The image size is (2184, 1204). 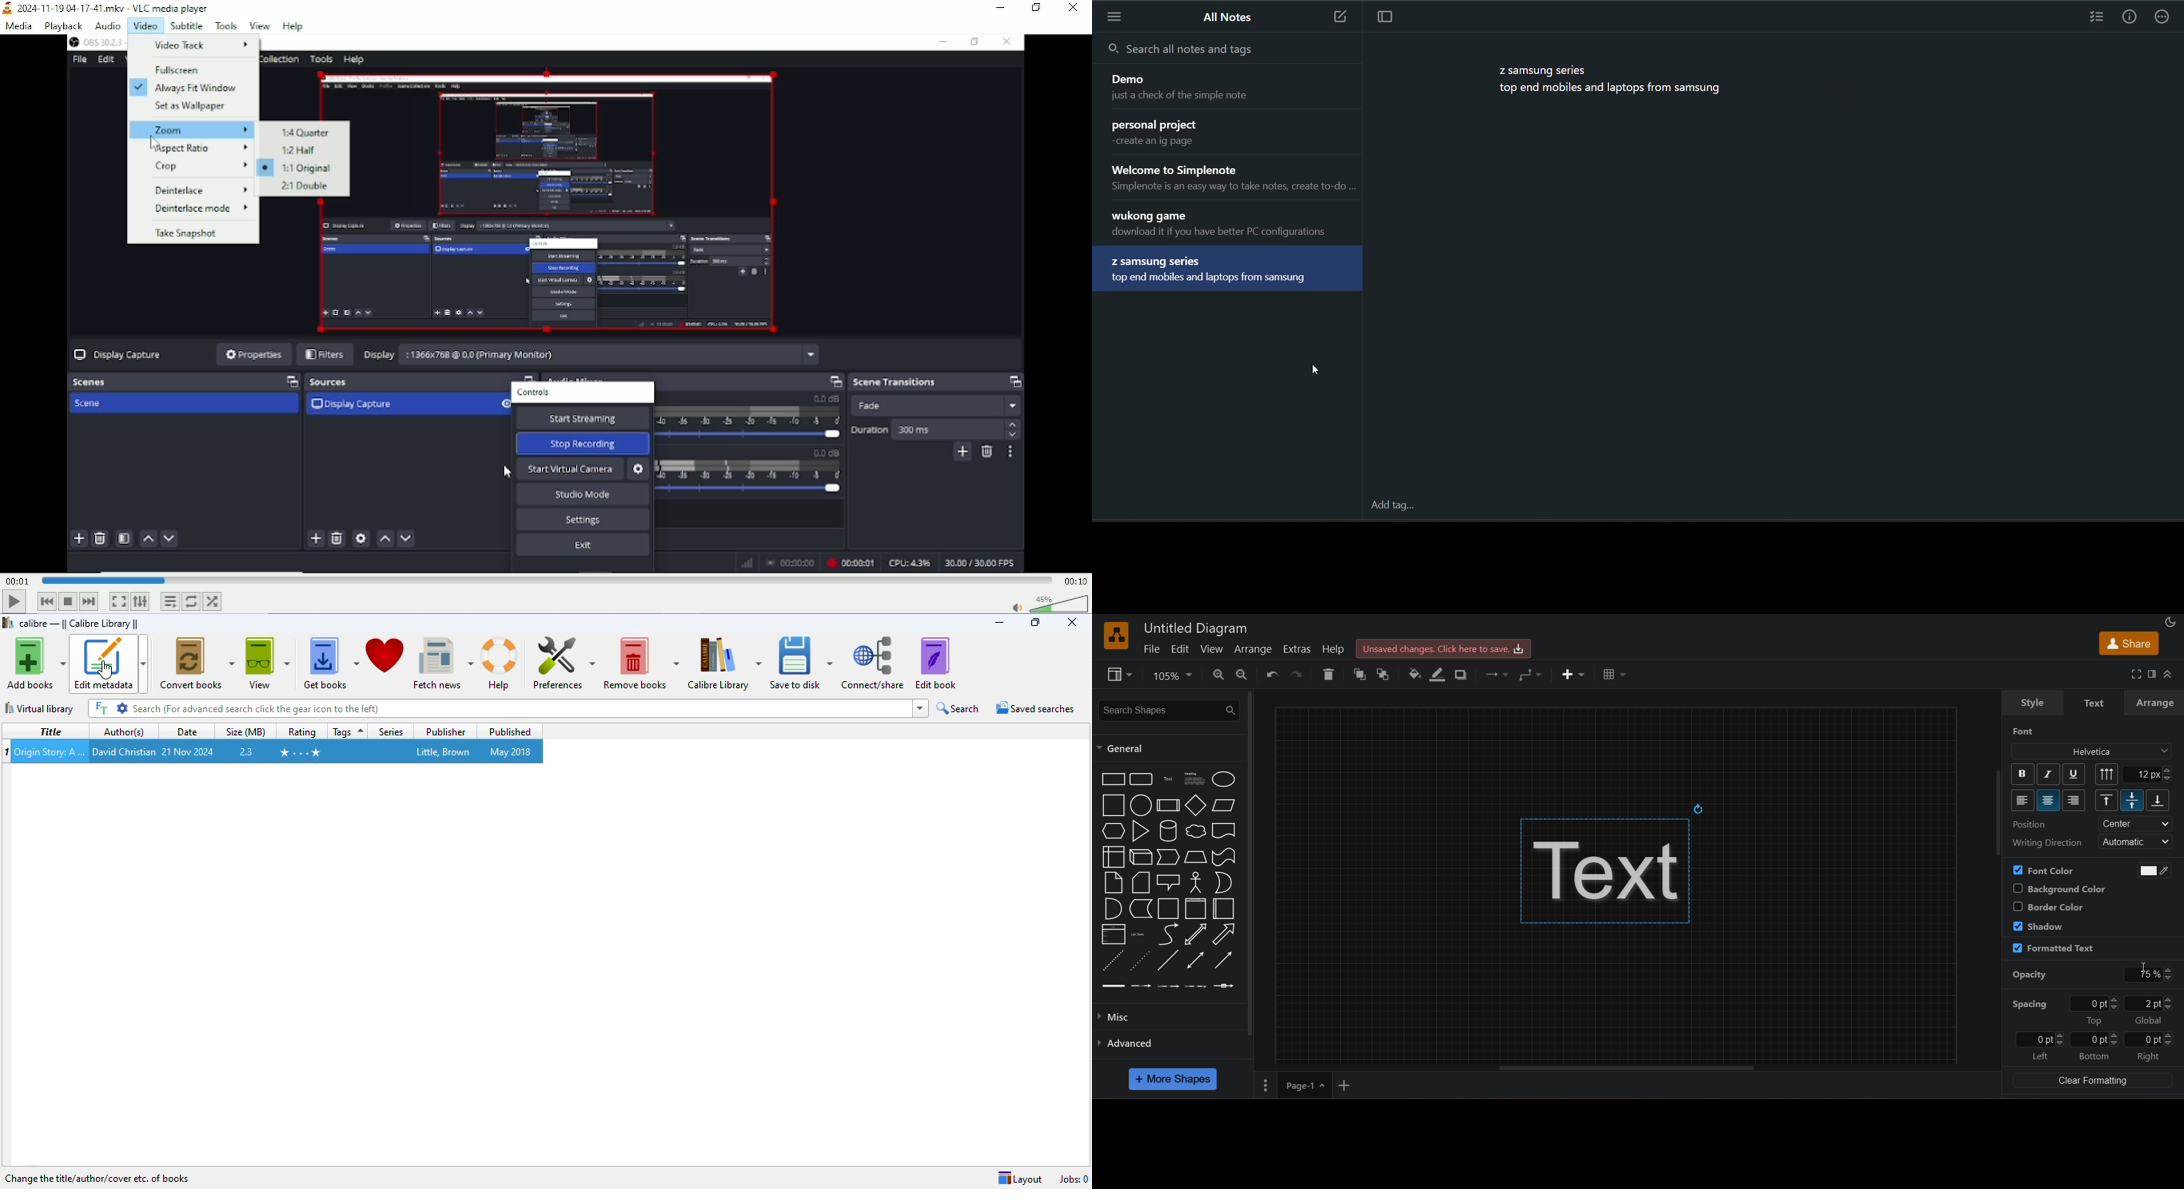 What do you see at coordinates (1610, 81) in the screenshot?
I see `Z samsung series
top end mobiles and laptops from samsung` at bounding box center [1610, 81].